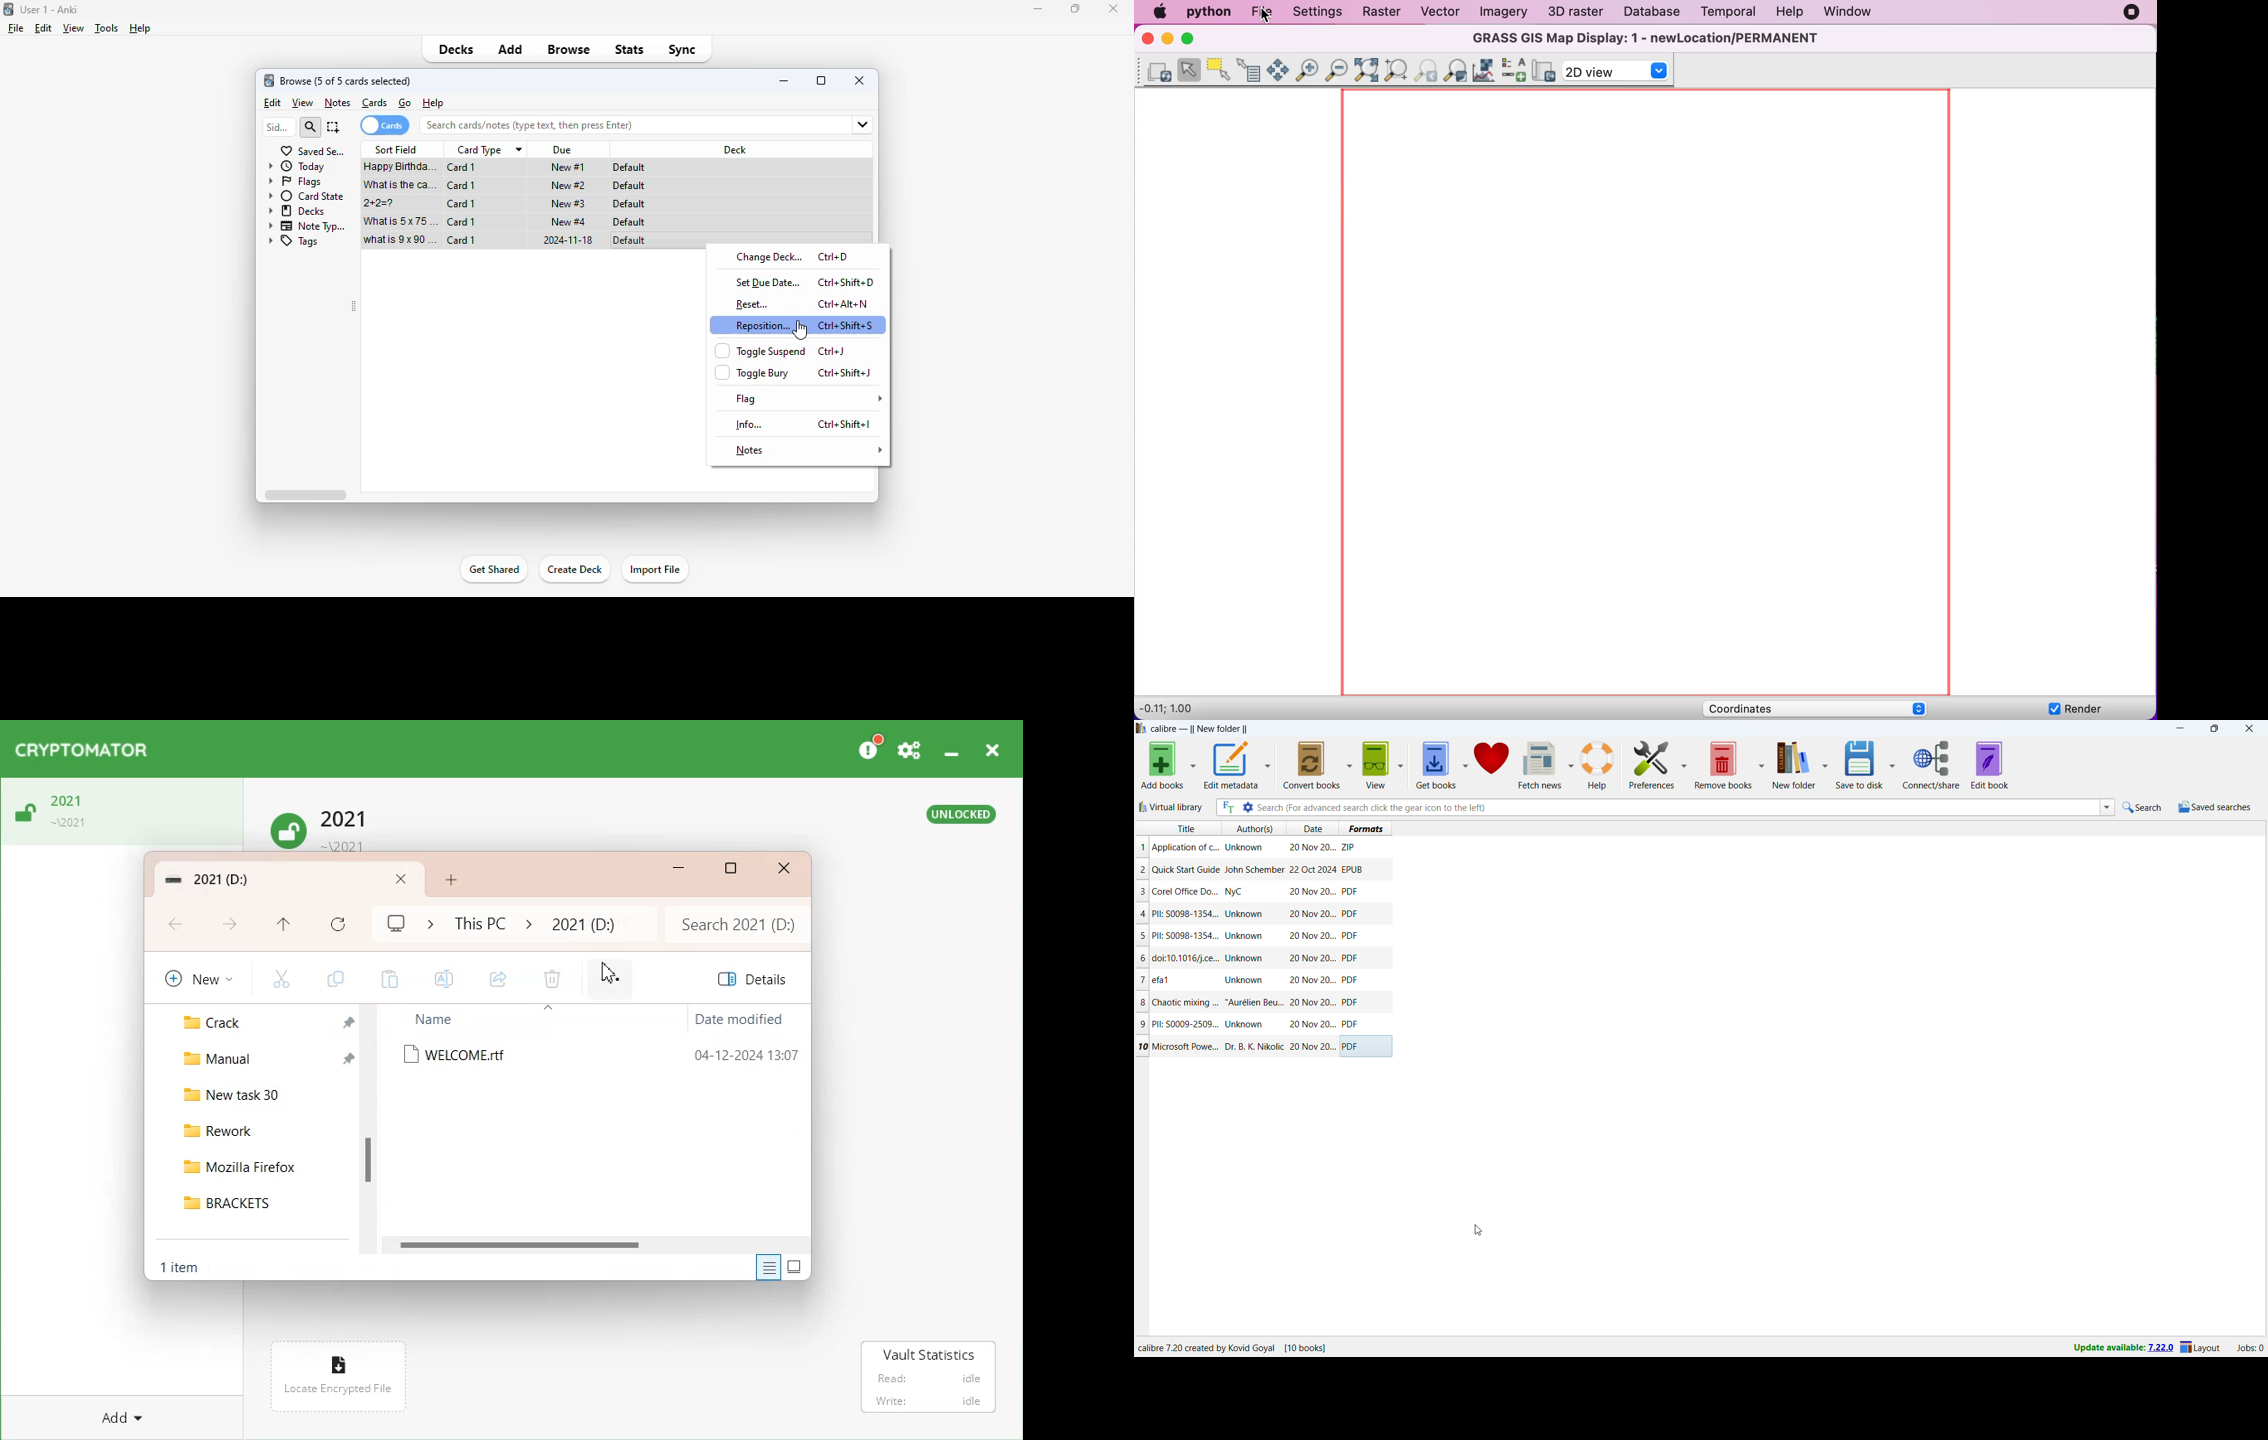 This screenshot has width=2268, height=1456. I want to click on PDF, so click(1351, 959).